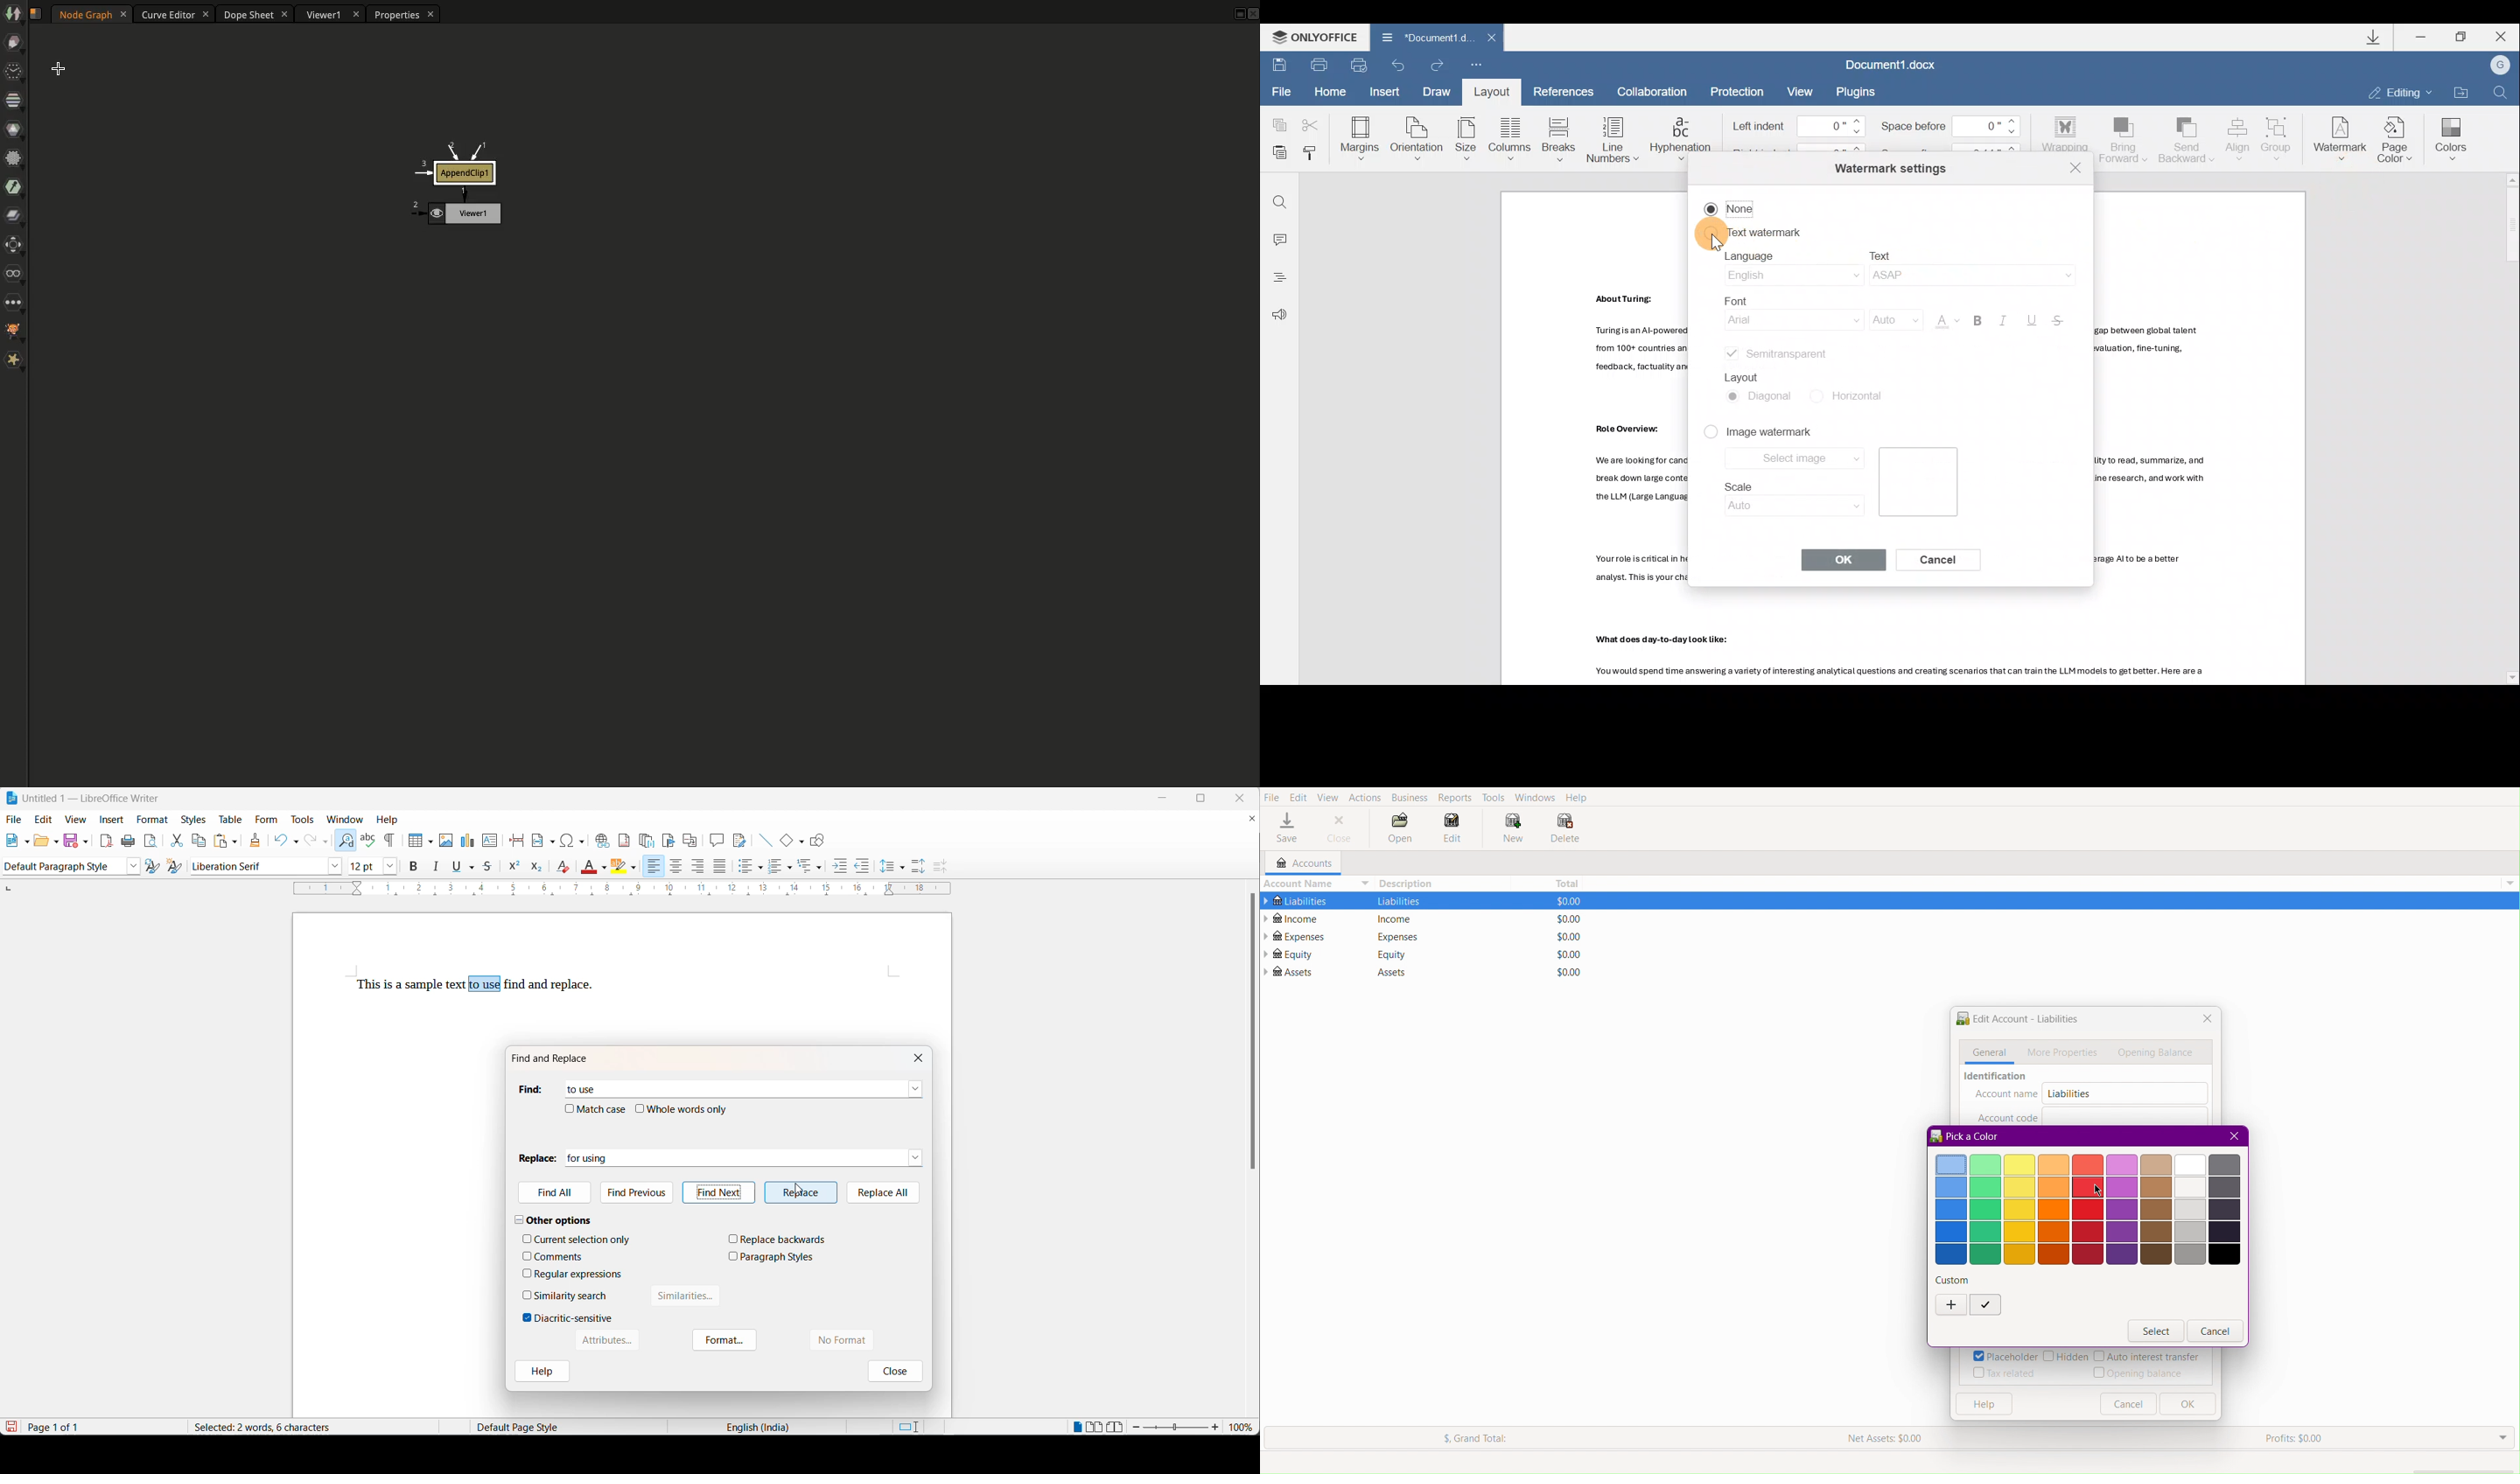 The width and height of the screenshot is (2520, 1484). What do you see at coordinates (1385, 973) in the screenshot?
I see `Assets` at bounding box center [1385, 973].